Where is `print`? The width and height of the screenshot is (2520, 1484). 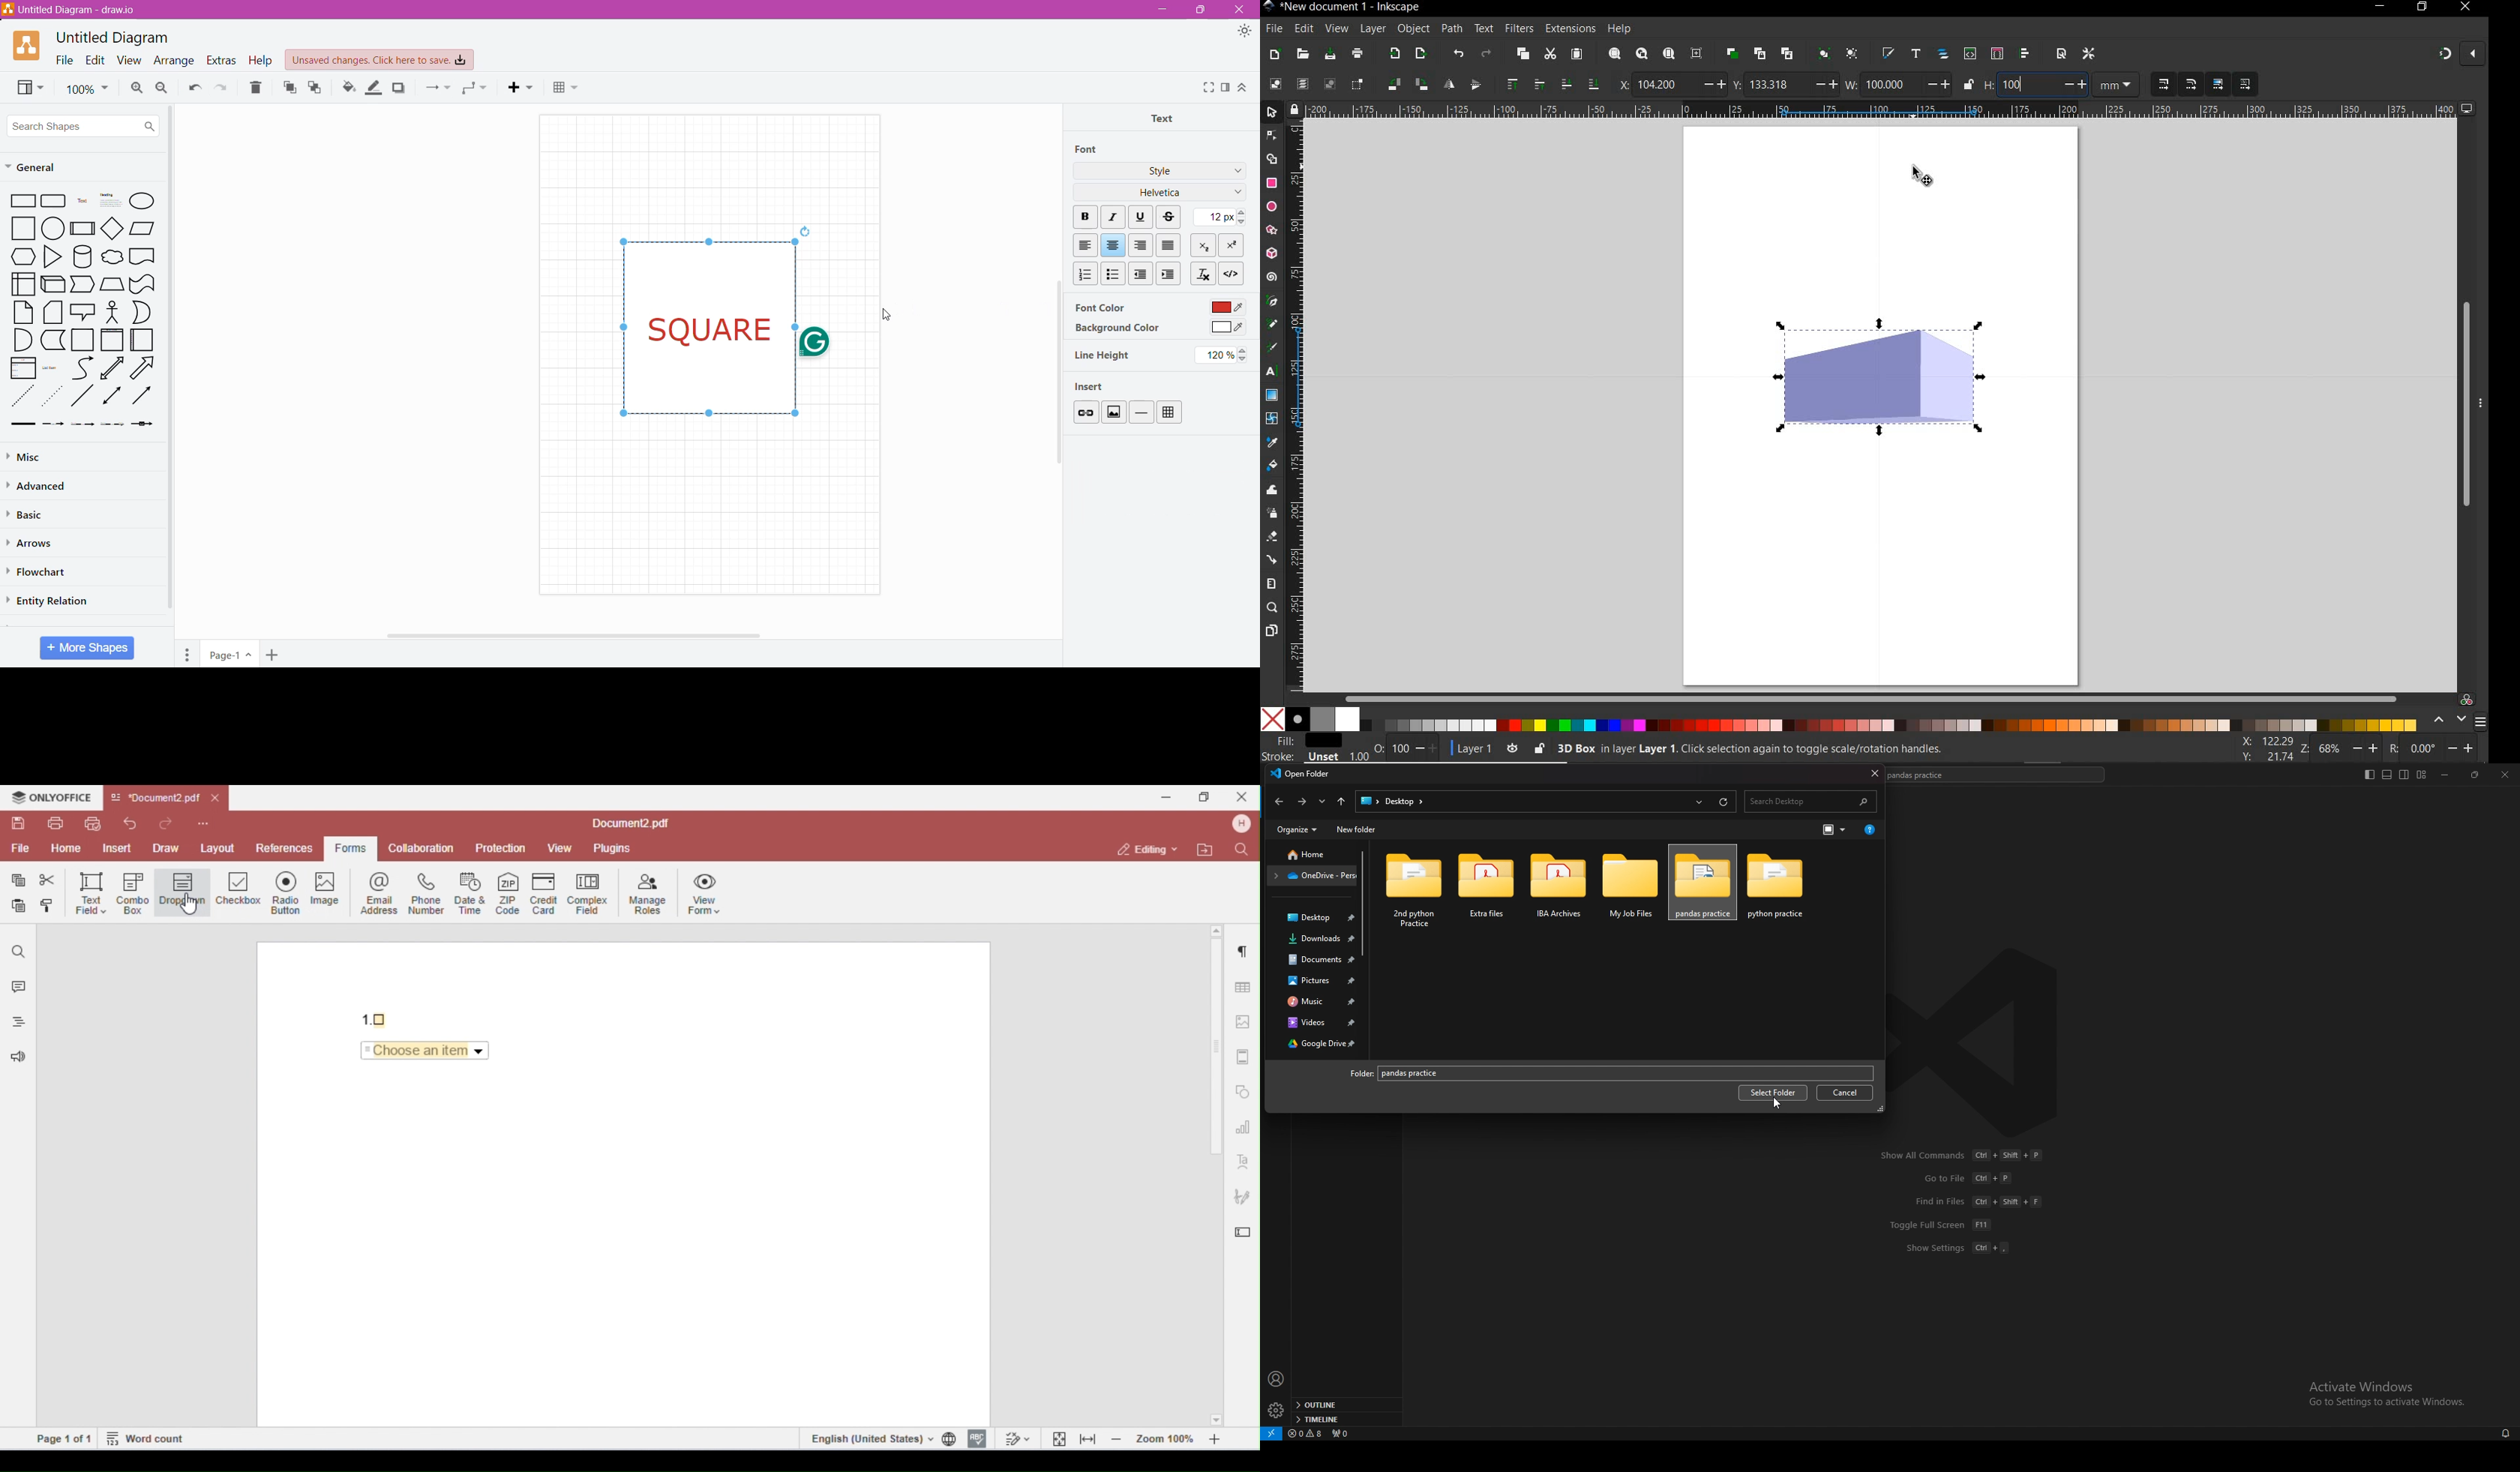
print is located at coordinates (1358, 54).